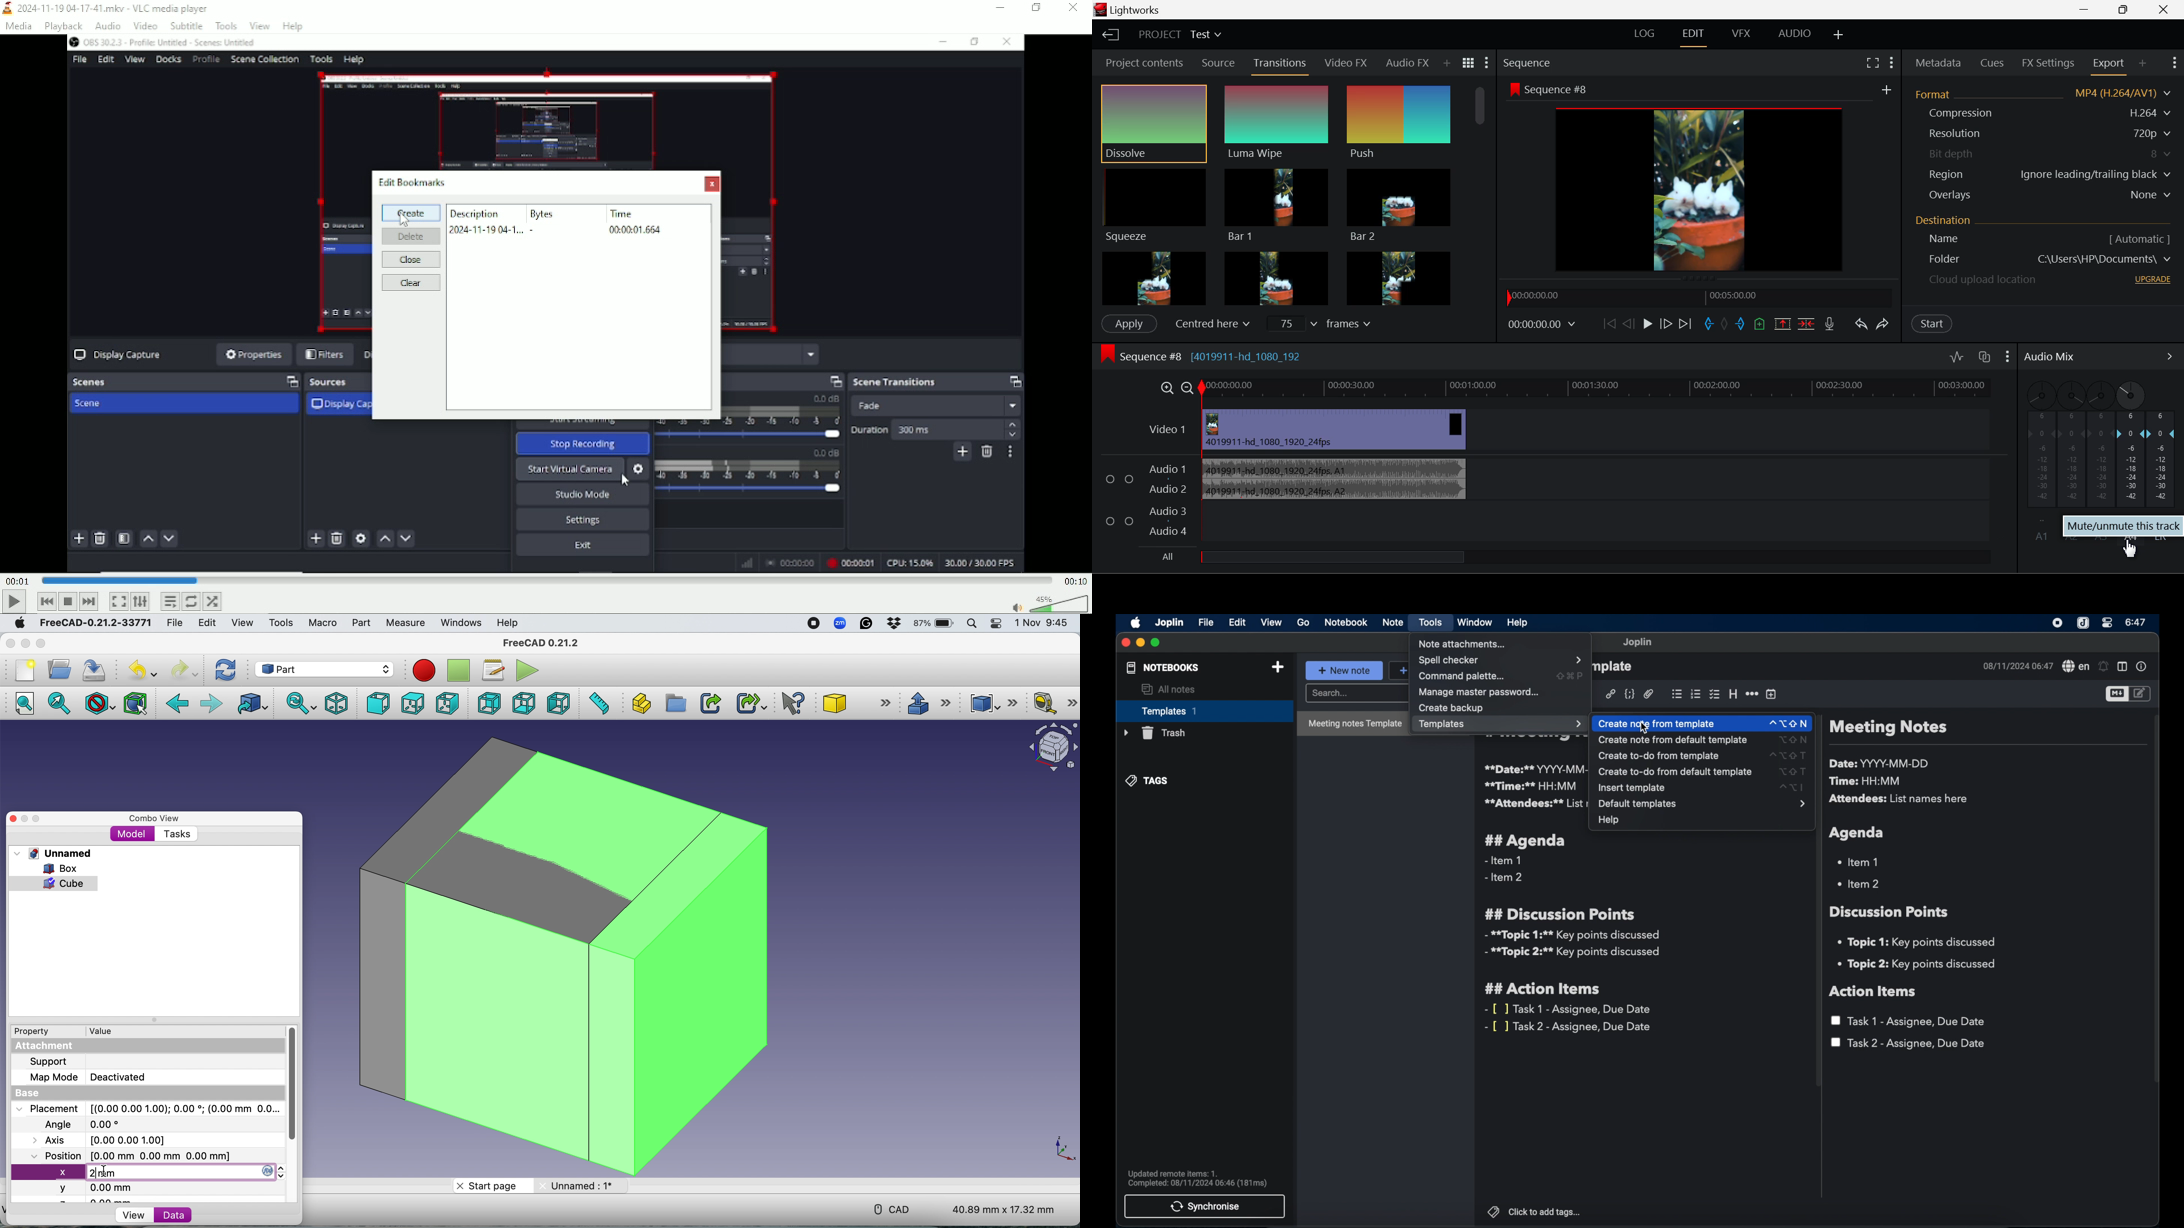  What do you see at coordinates (17, 579) in the screenshot?
I see `00:01` at bounding box center [17, 579].